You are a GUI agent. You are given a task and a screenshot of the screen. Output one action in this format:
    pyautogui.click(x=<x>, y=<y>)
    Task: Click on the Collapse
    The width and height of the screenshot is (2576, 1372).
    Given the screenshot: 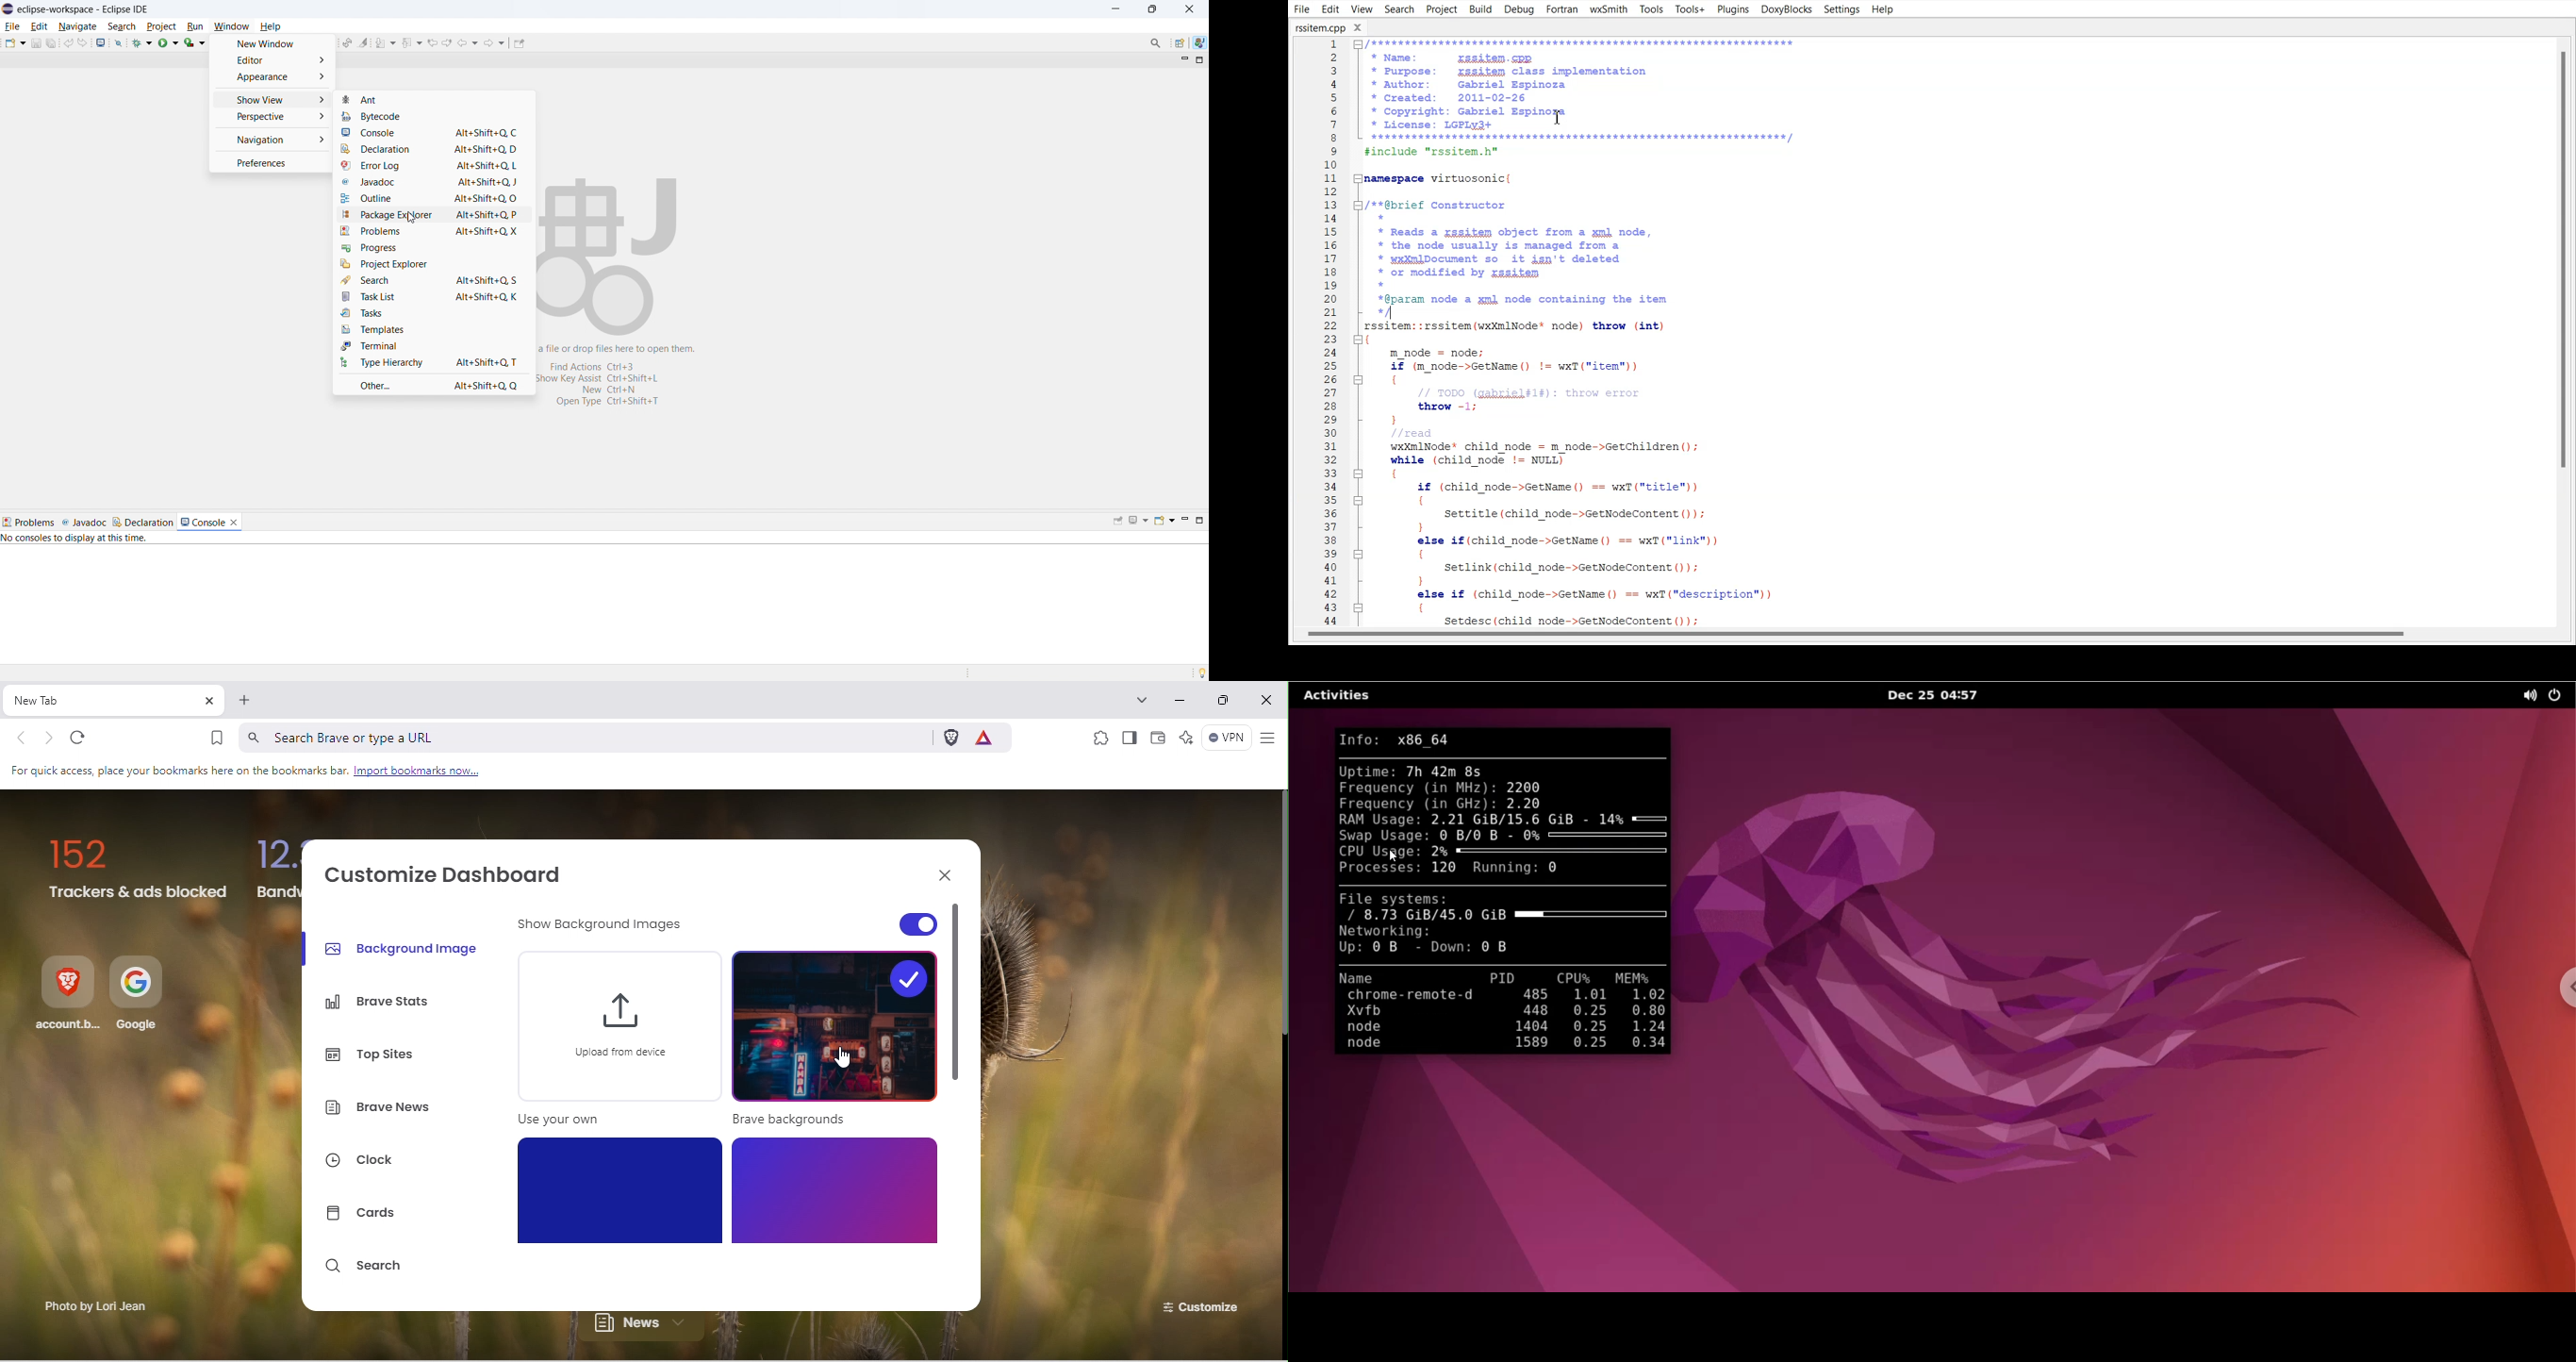 What is the action you would take?
    pyautogui.click(x=1358, y=380)
    